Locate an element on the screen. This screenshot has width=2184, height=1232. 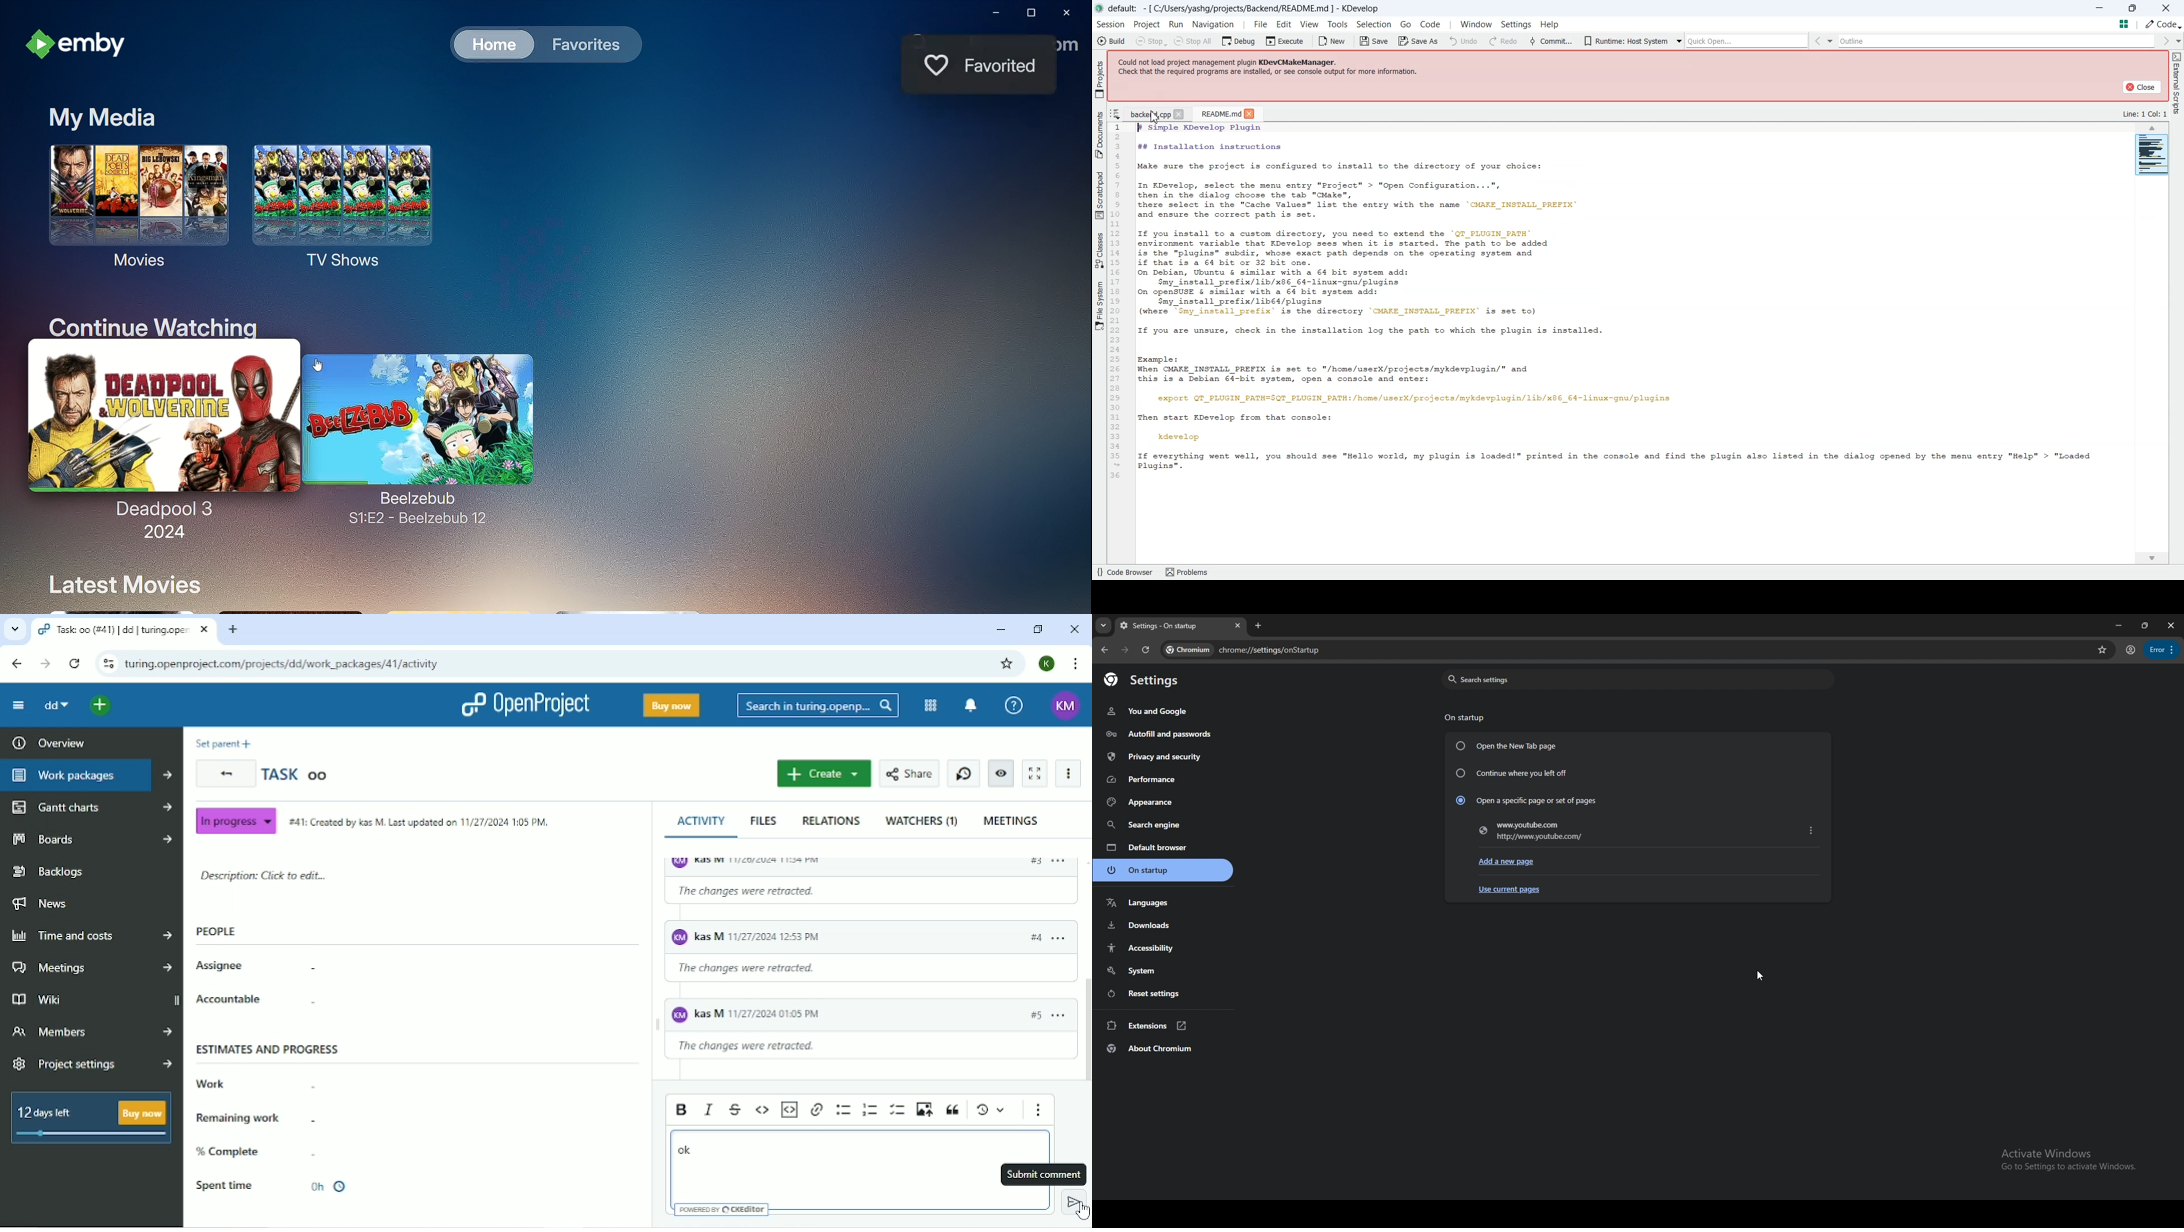
performance is located at coordinates (1159, 779).